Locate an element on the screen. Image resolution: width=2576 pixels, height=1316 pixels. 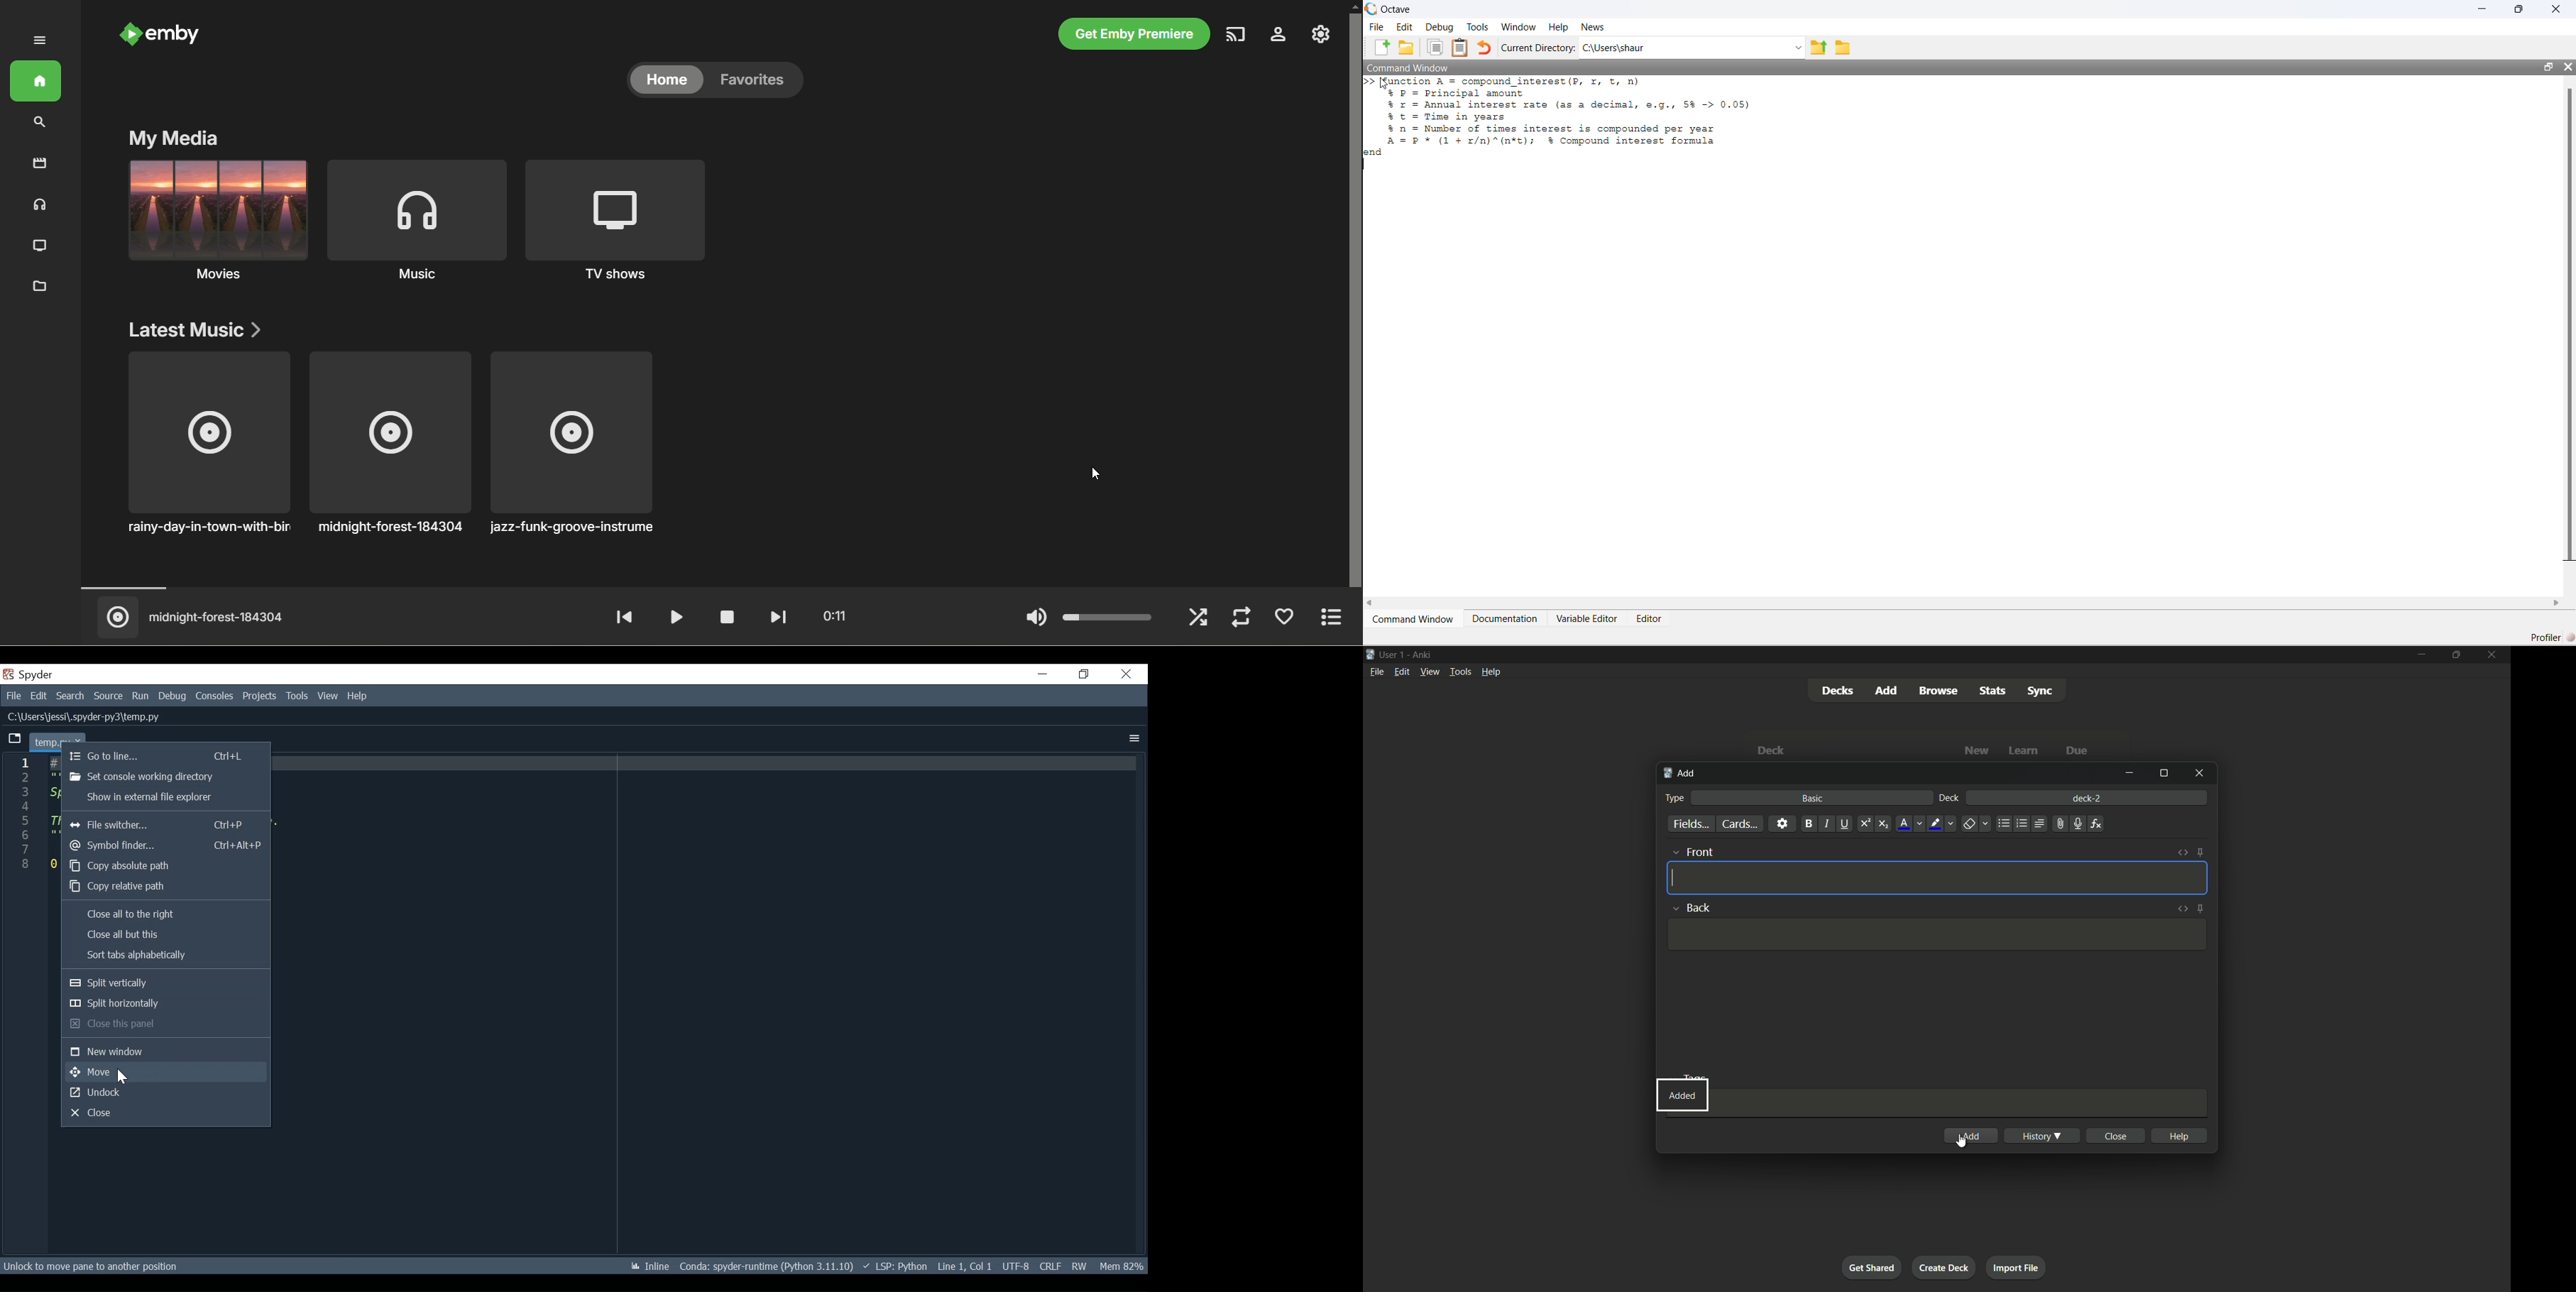
movies is located at coordinates (218, 220).